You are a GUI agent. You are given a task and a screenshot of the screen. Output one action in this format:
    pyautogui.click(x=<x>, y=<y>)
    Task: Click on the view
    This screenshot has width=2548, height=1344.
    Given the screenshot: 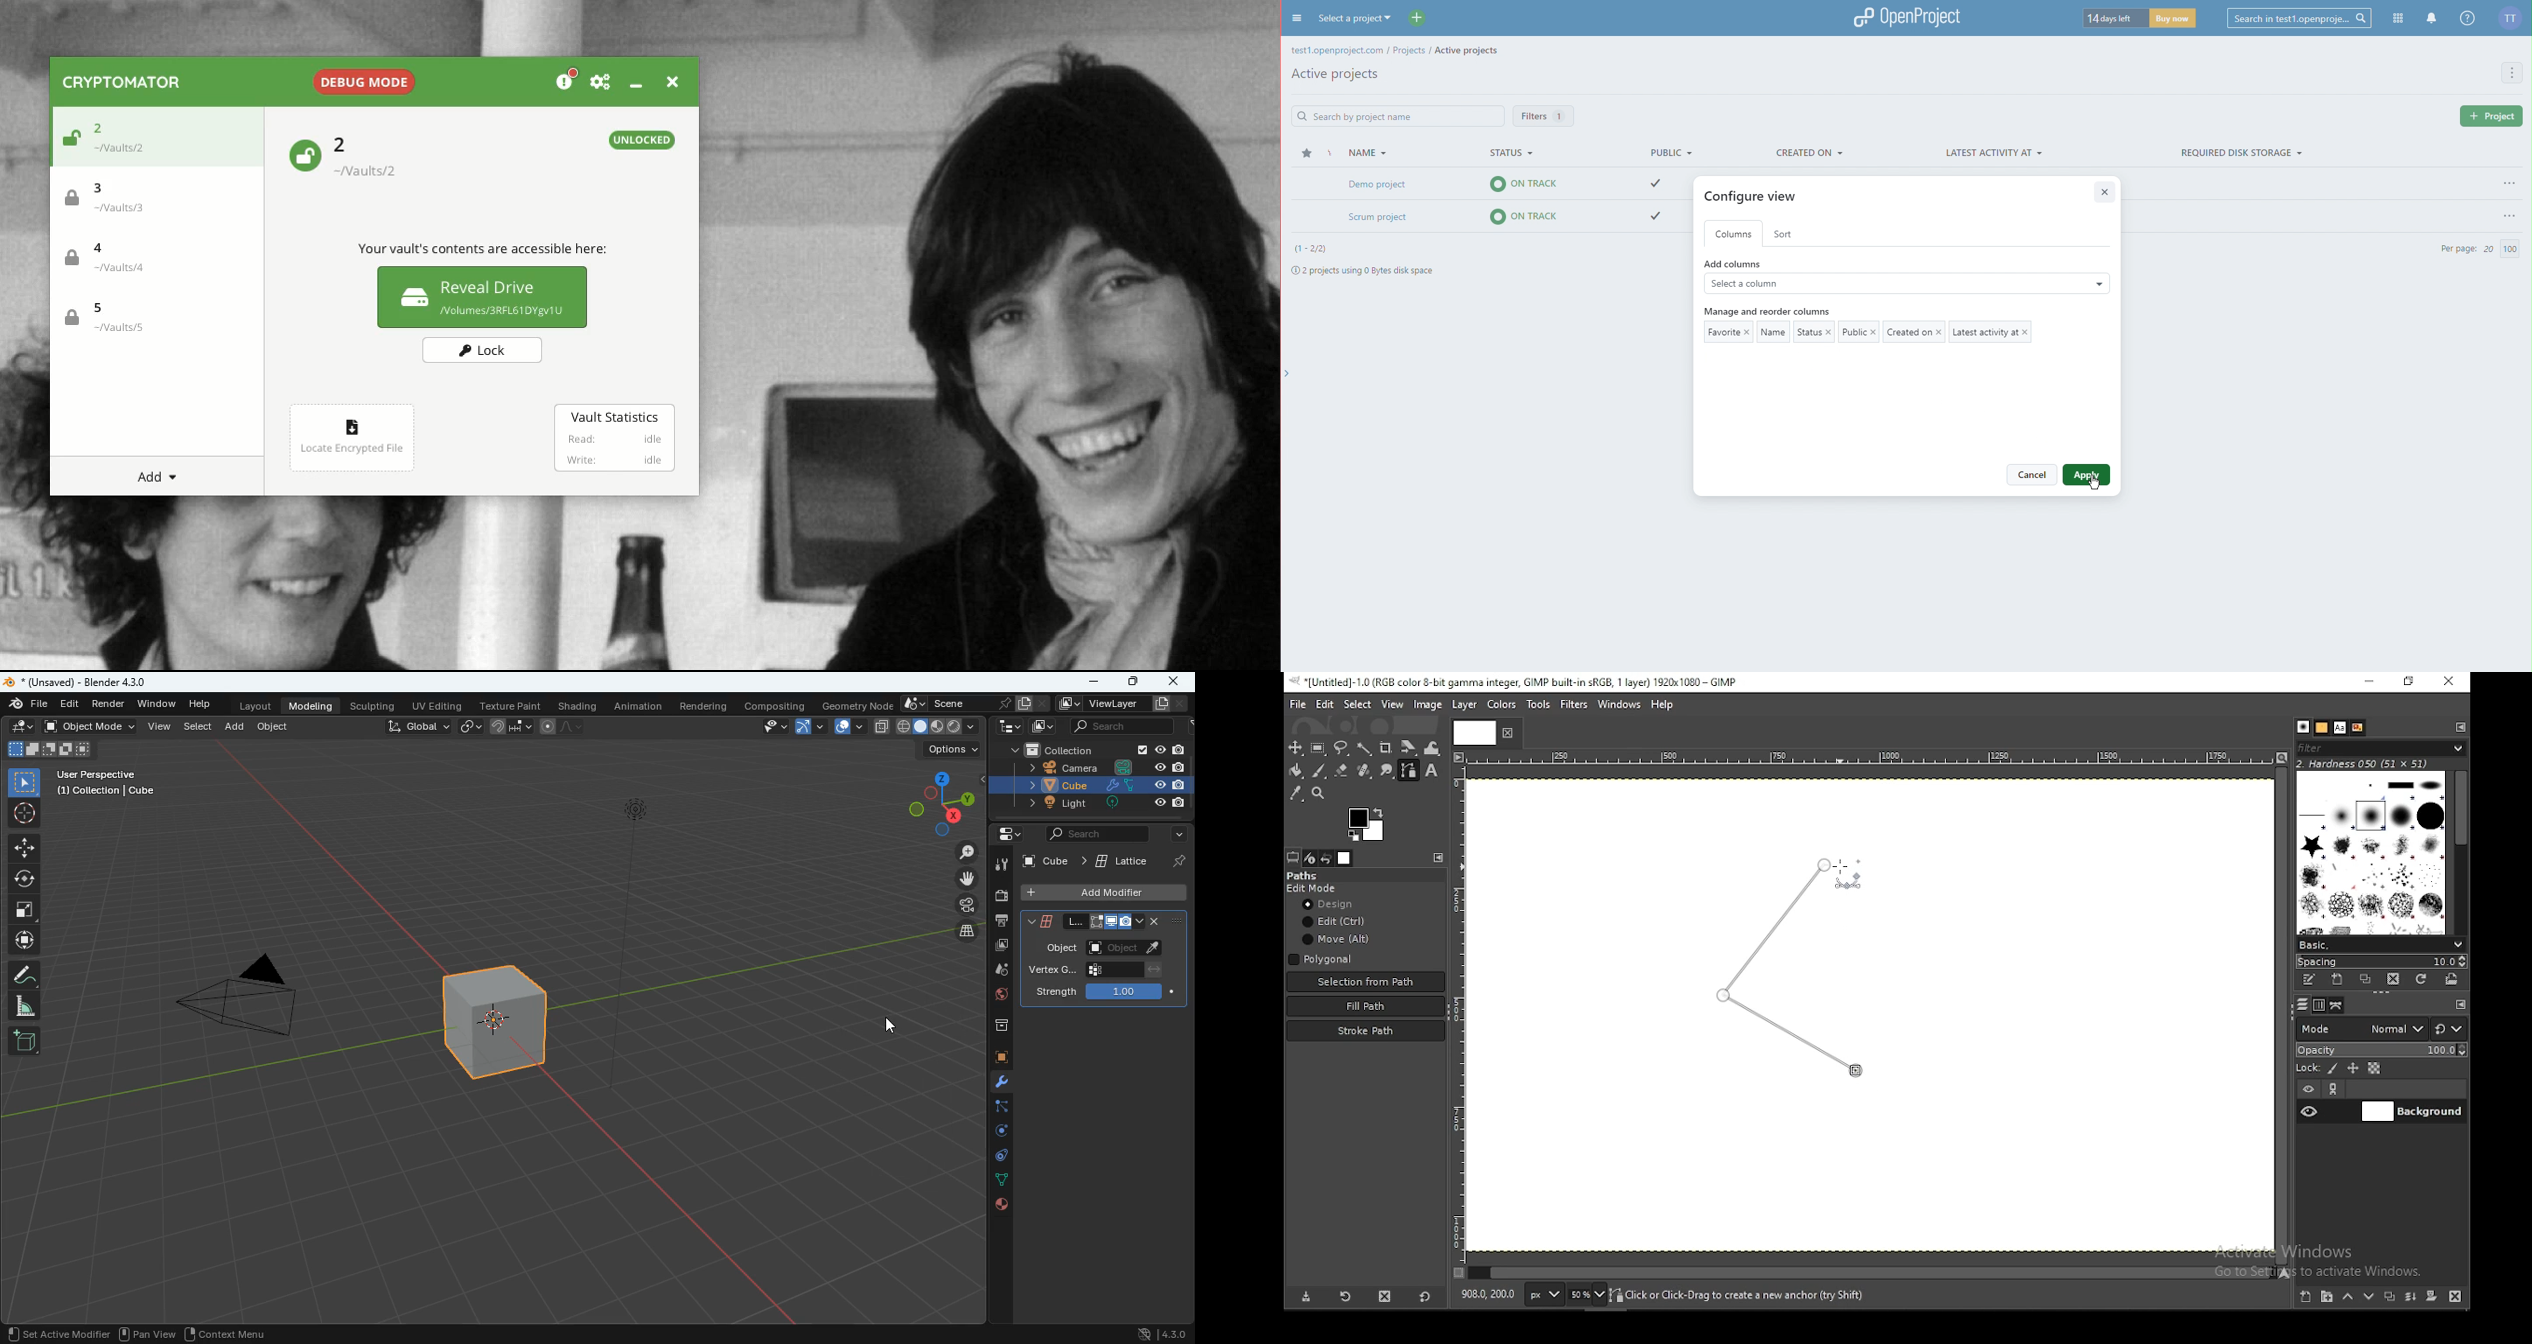 What is the action you would take?
    pyautogui.click(x=768, y=727)
    